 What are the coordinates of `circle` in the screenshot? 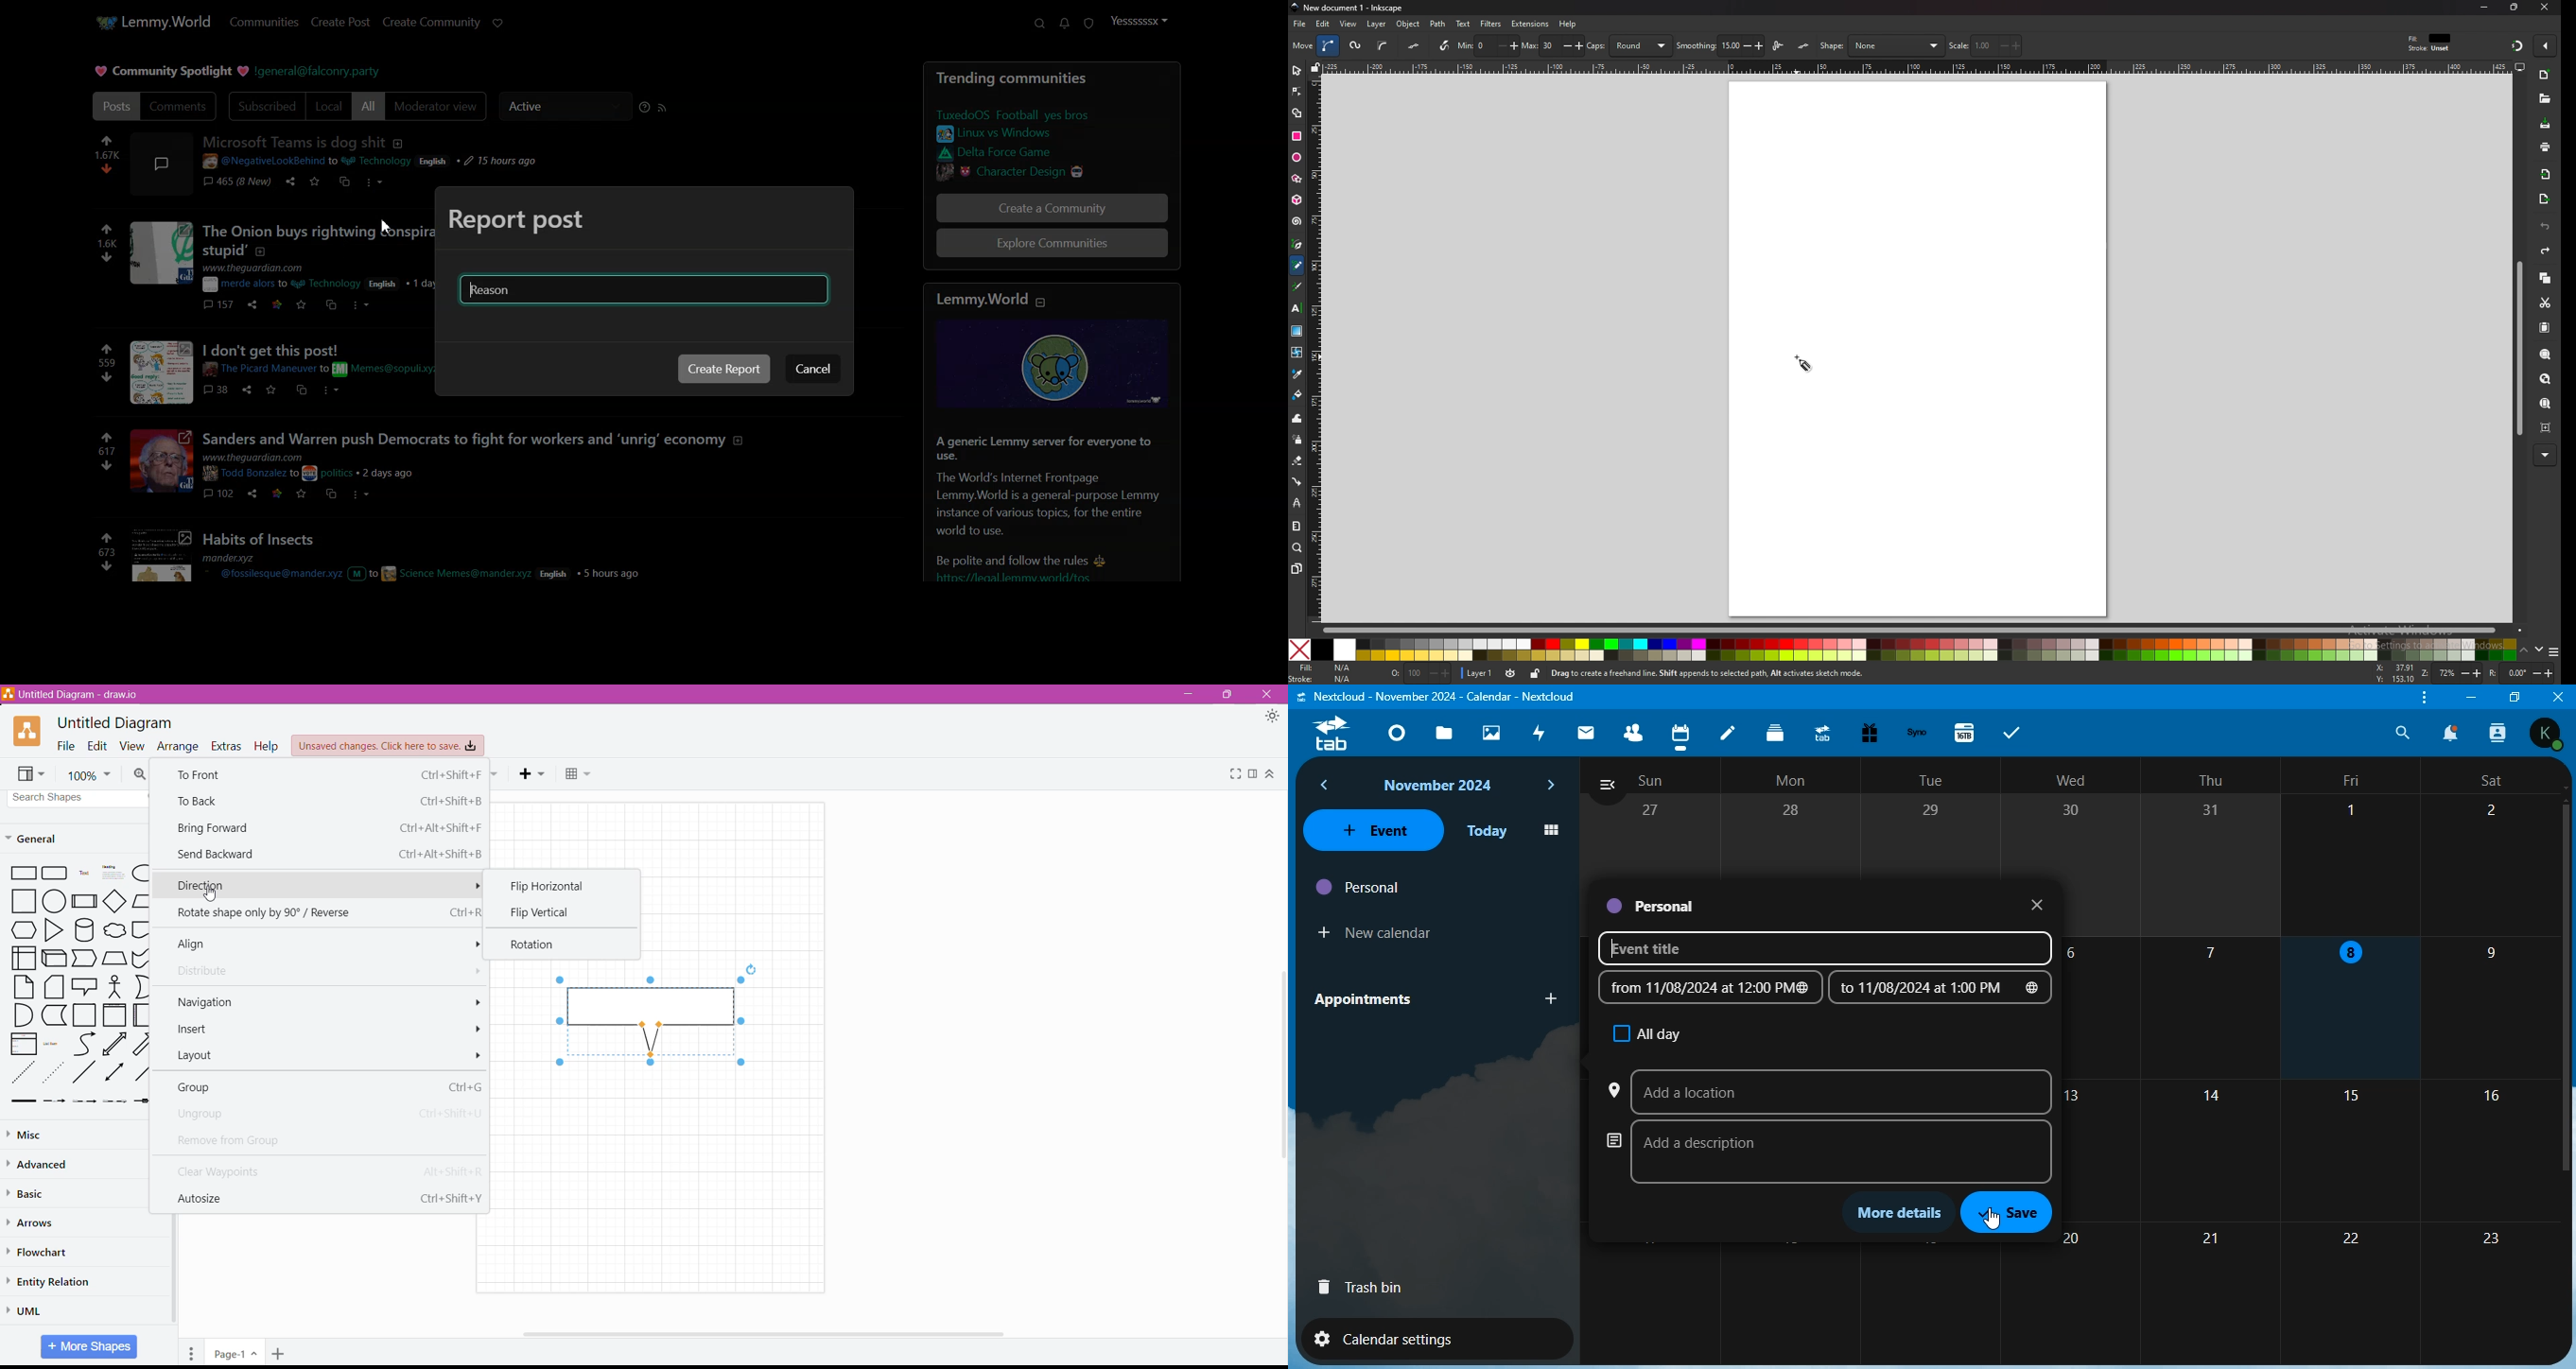 It's located at (54, 902).